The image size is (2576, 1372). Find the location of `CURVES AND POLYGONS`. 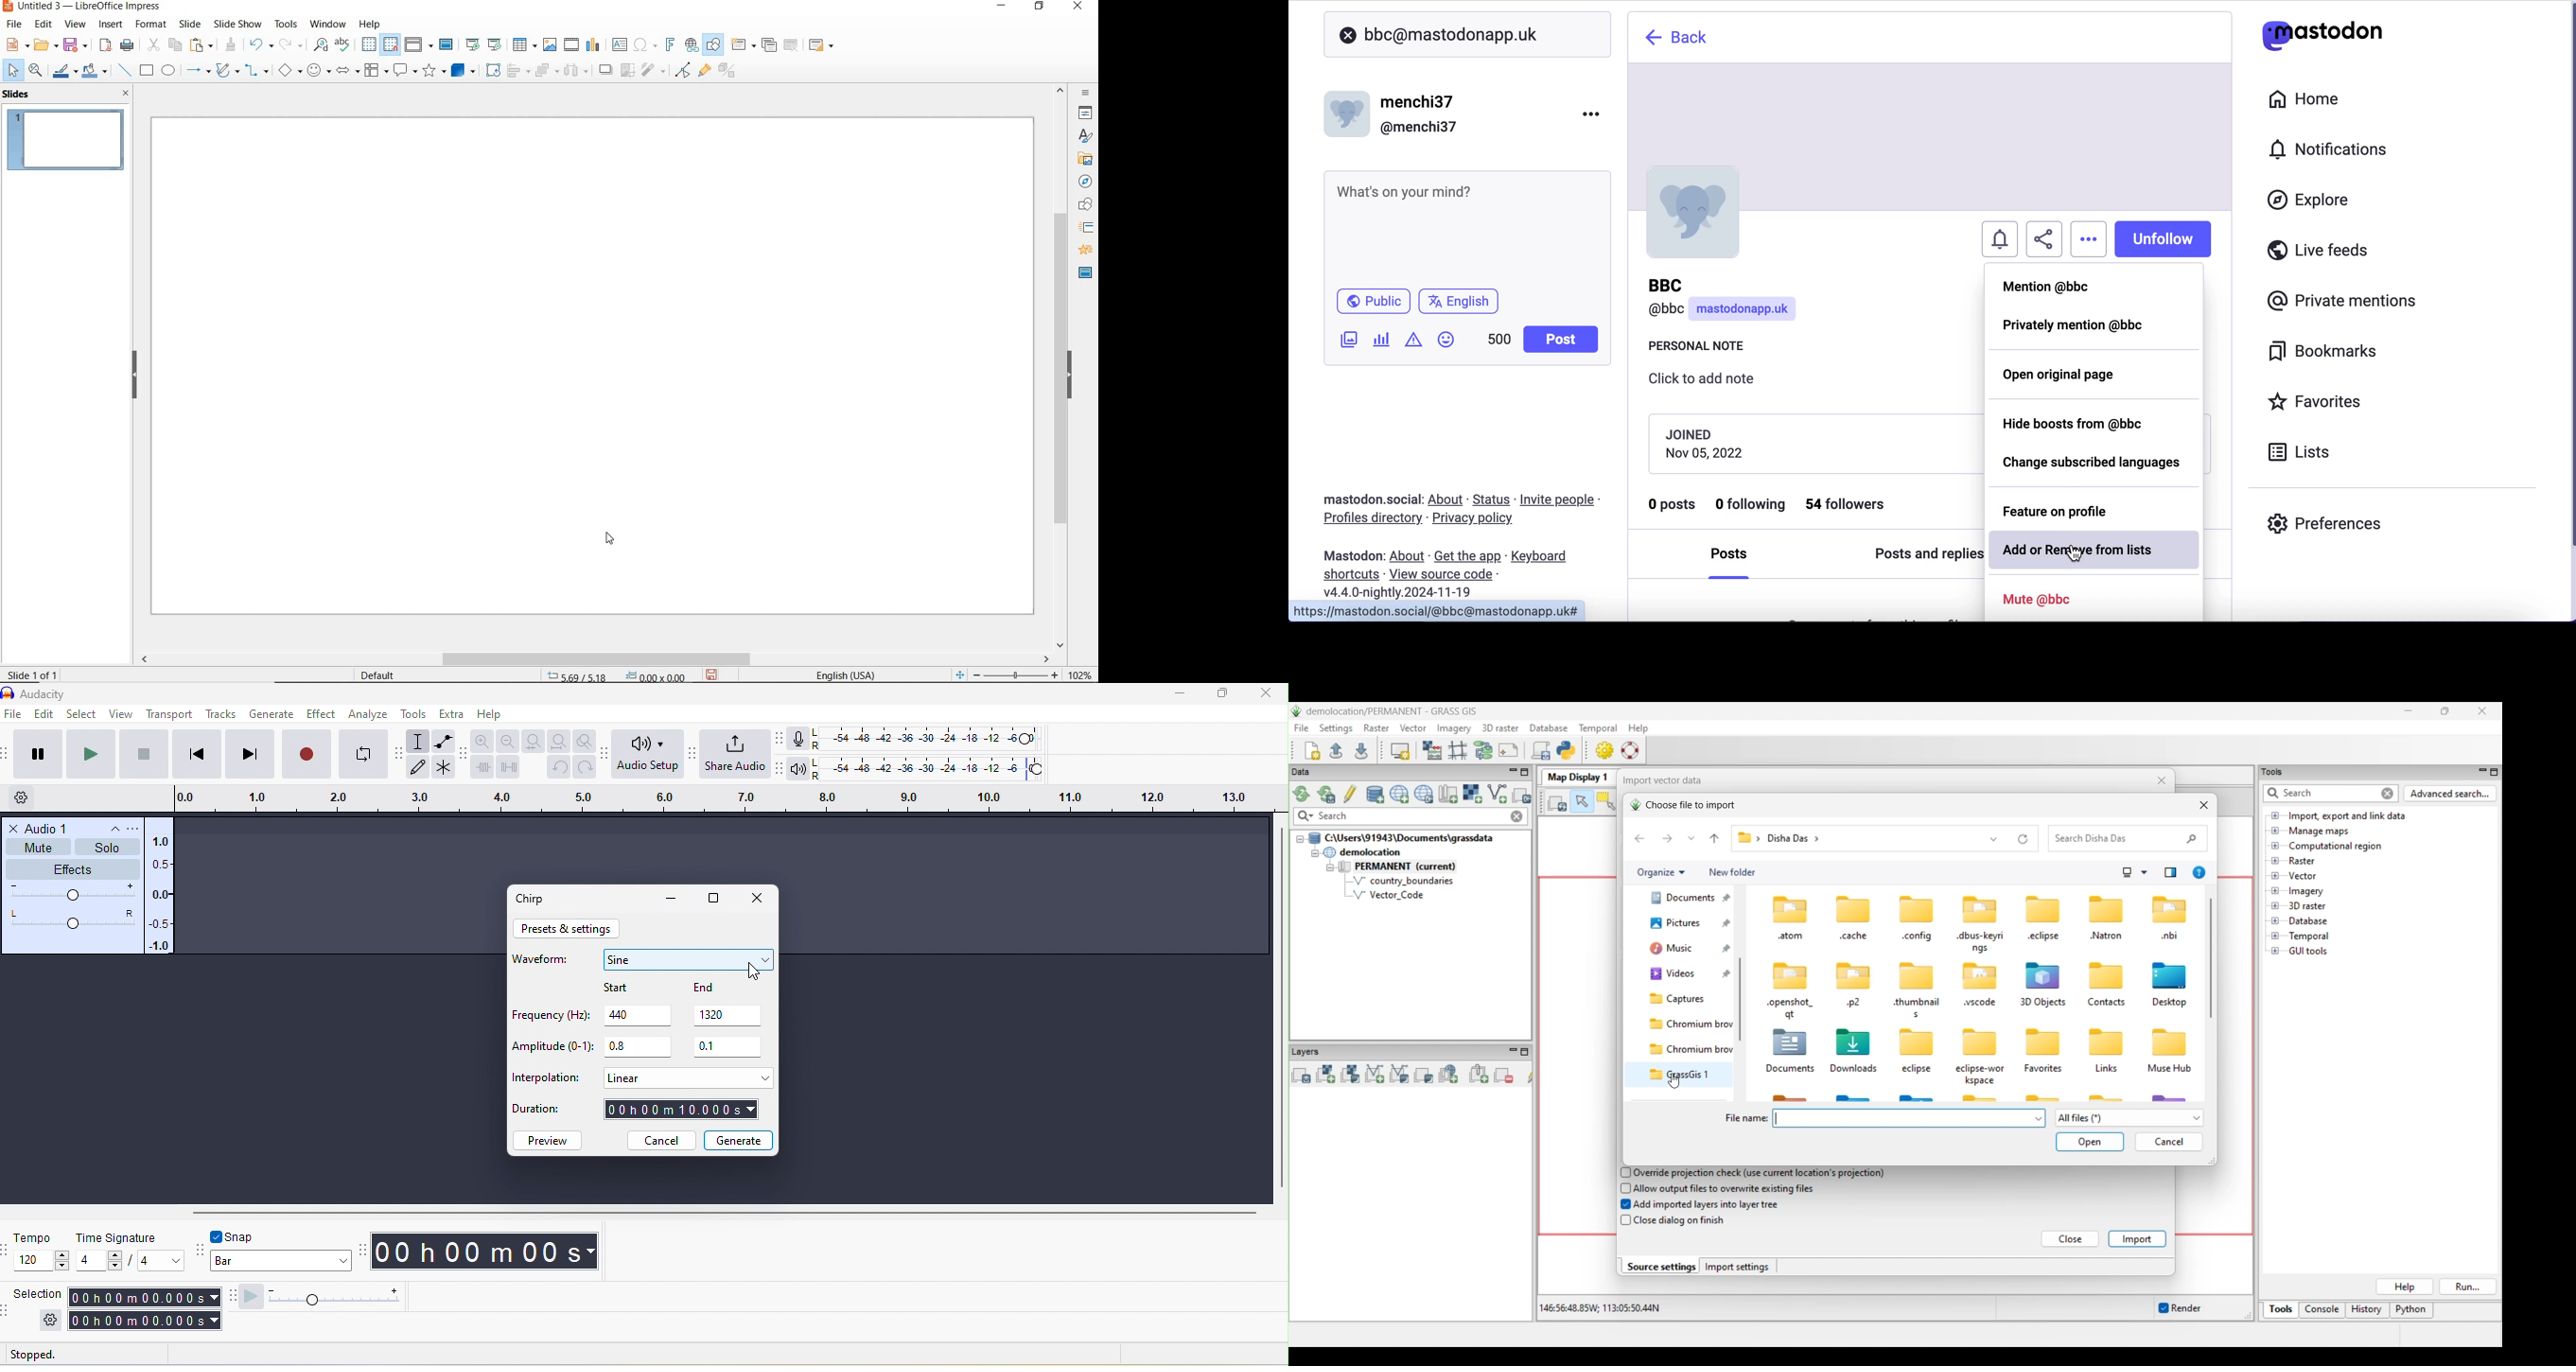

CURVES AND POLYGONS is located at coordinates (228, 71).